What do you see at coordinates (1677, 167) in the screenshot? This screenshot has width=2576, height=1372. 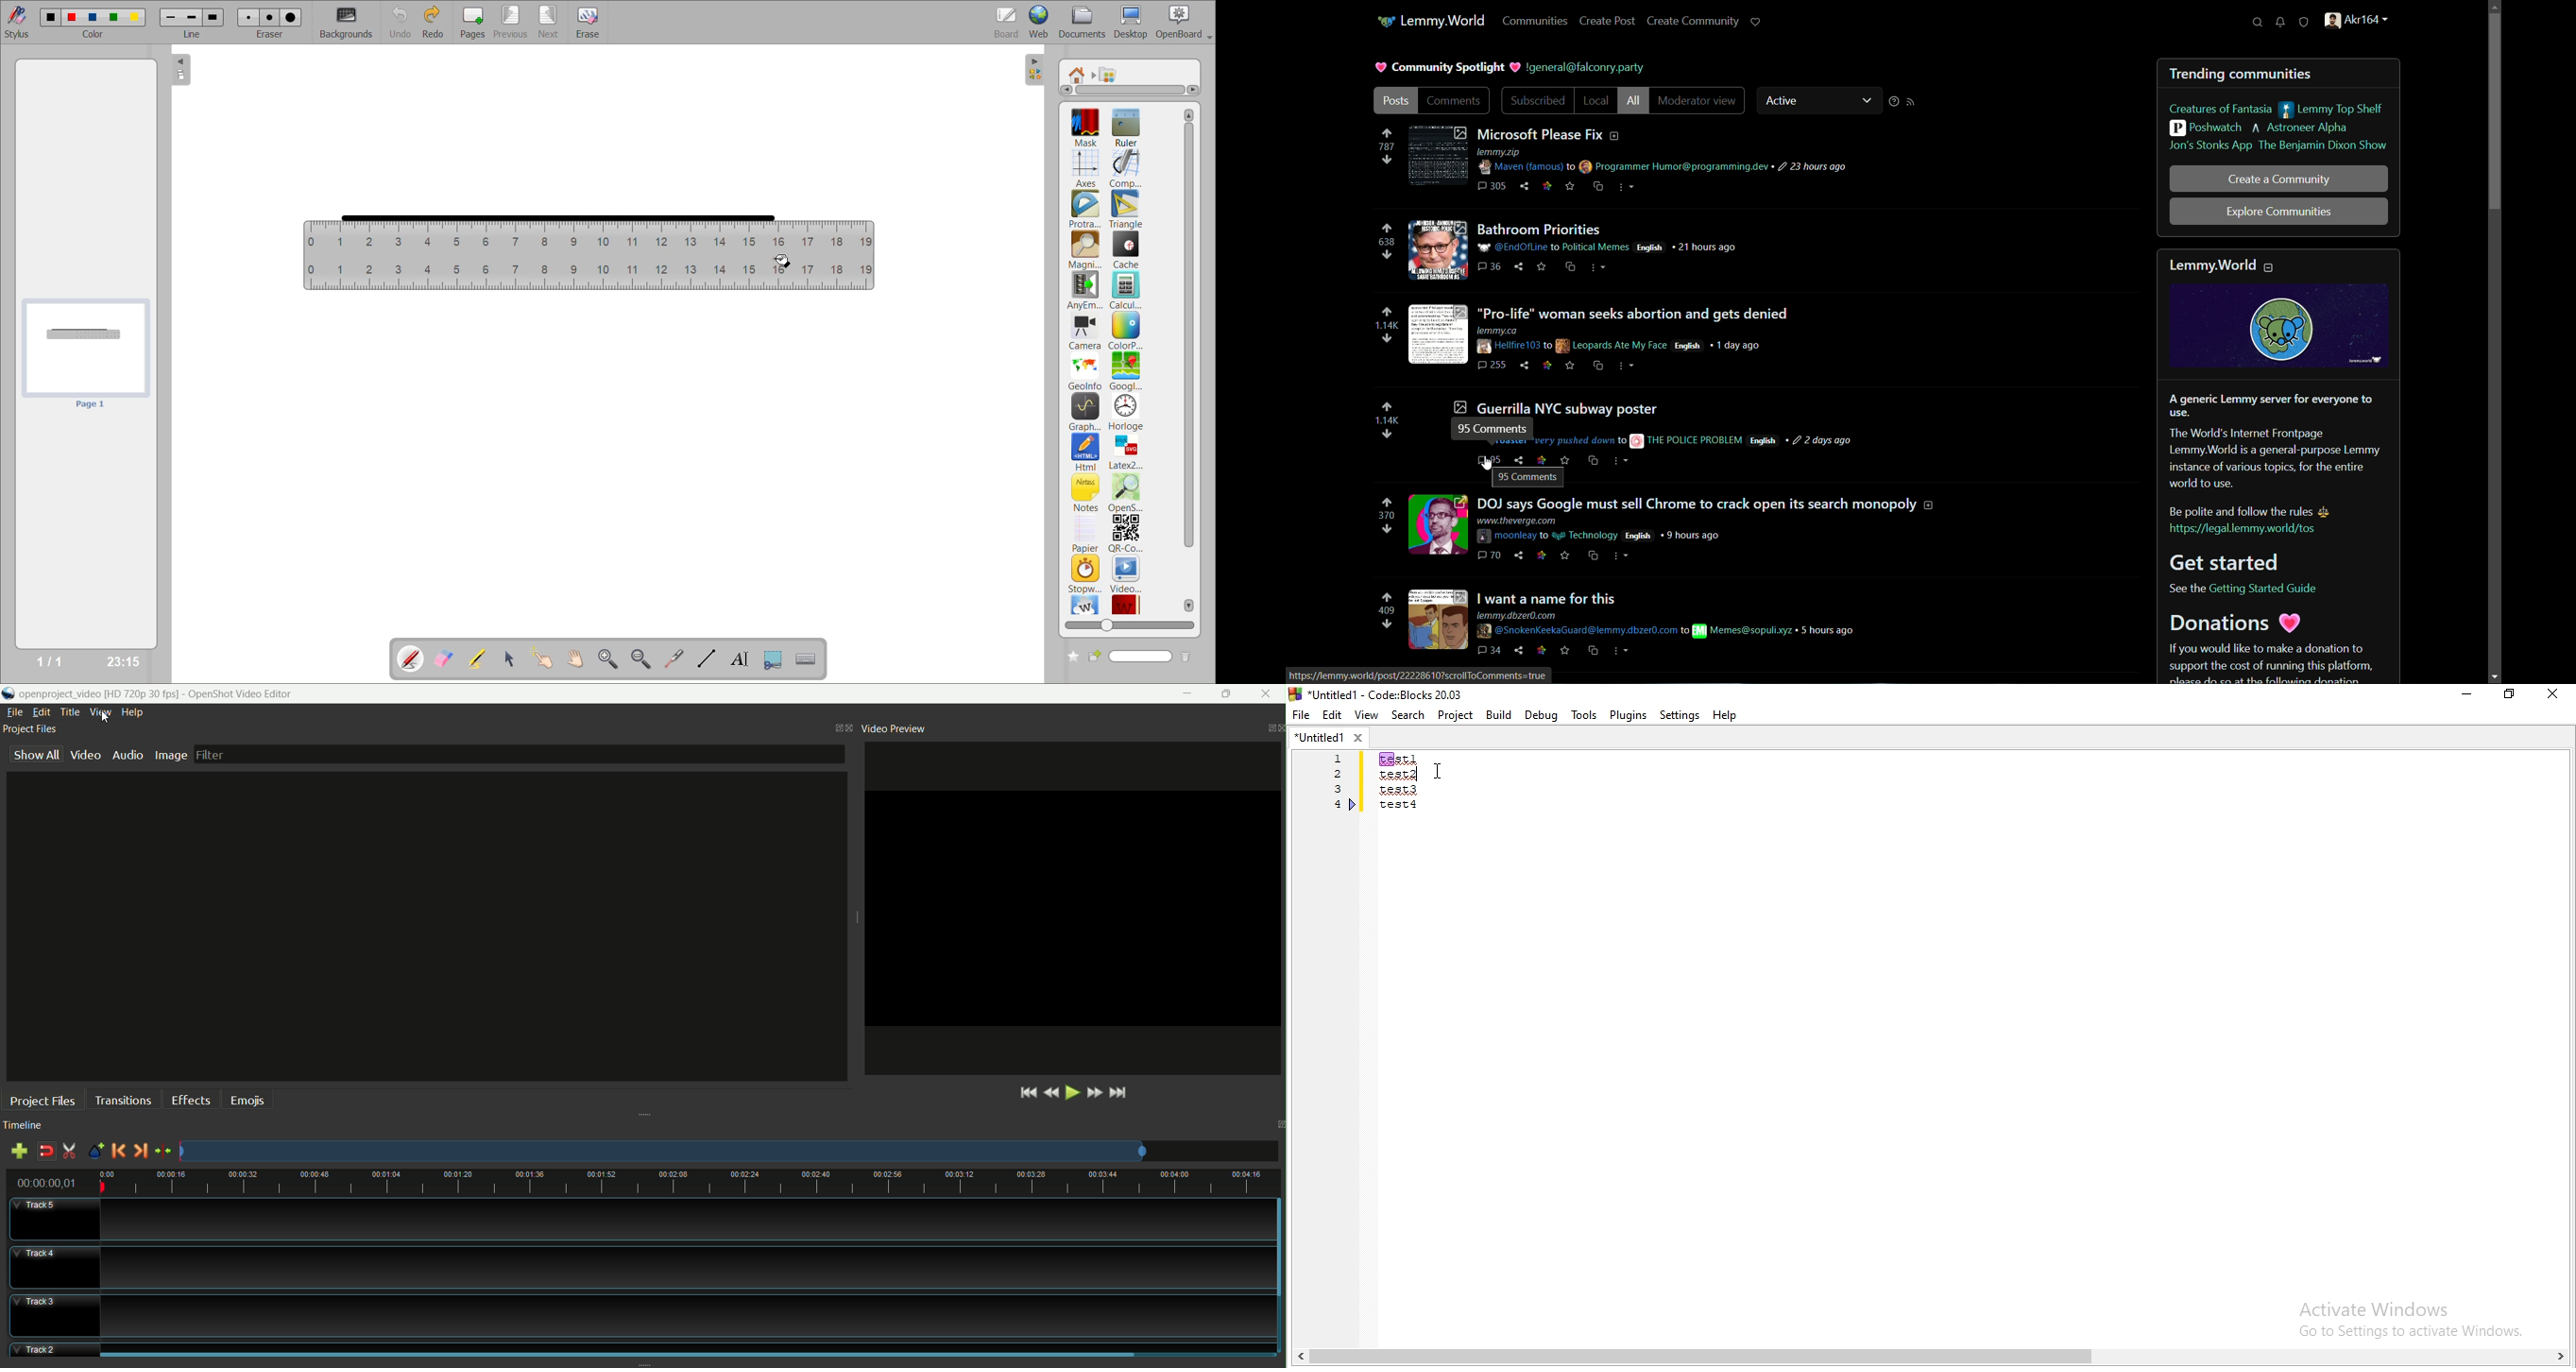 I see `® Programmer Humor@programming.dev «` at bounding box center [1677, 167].